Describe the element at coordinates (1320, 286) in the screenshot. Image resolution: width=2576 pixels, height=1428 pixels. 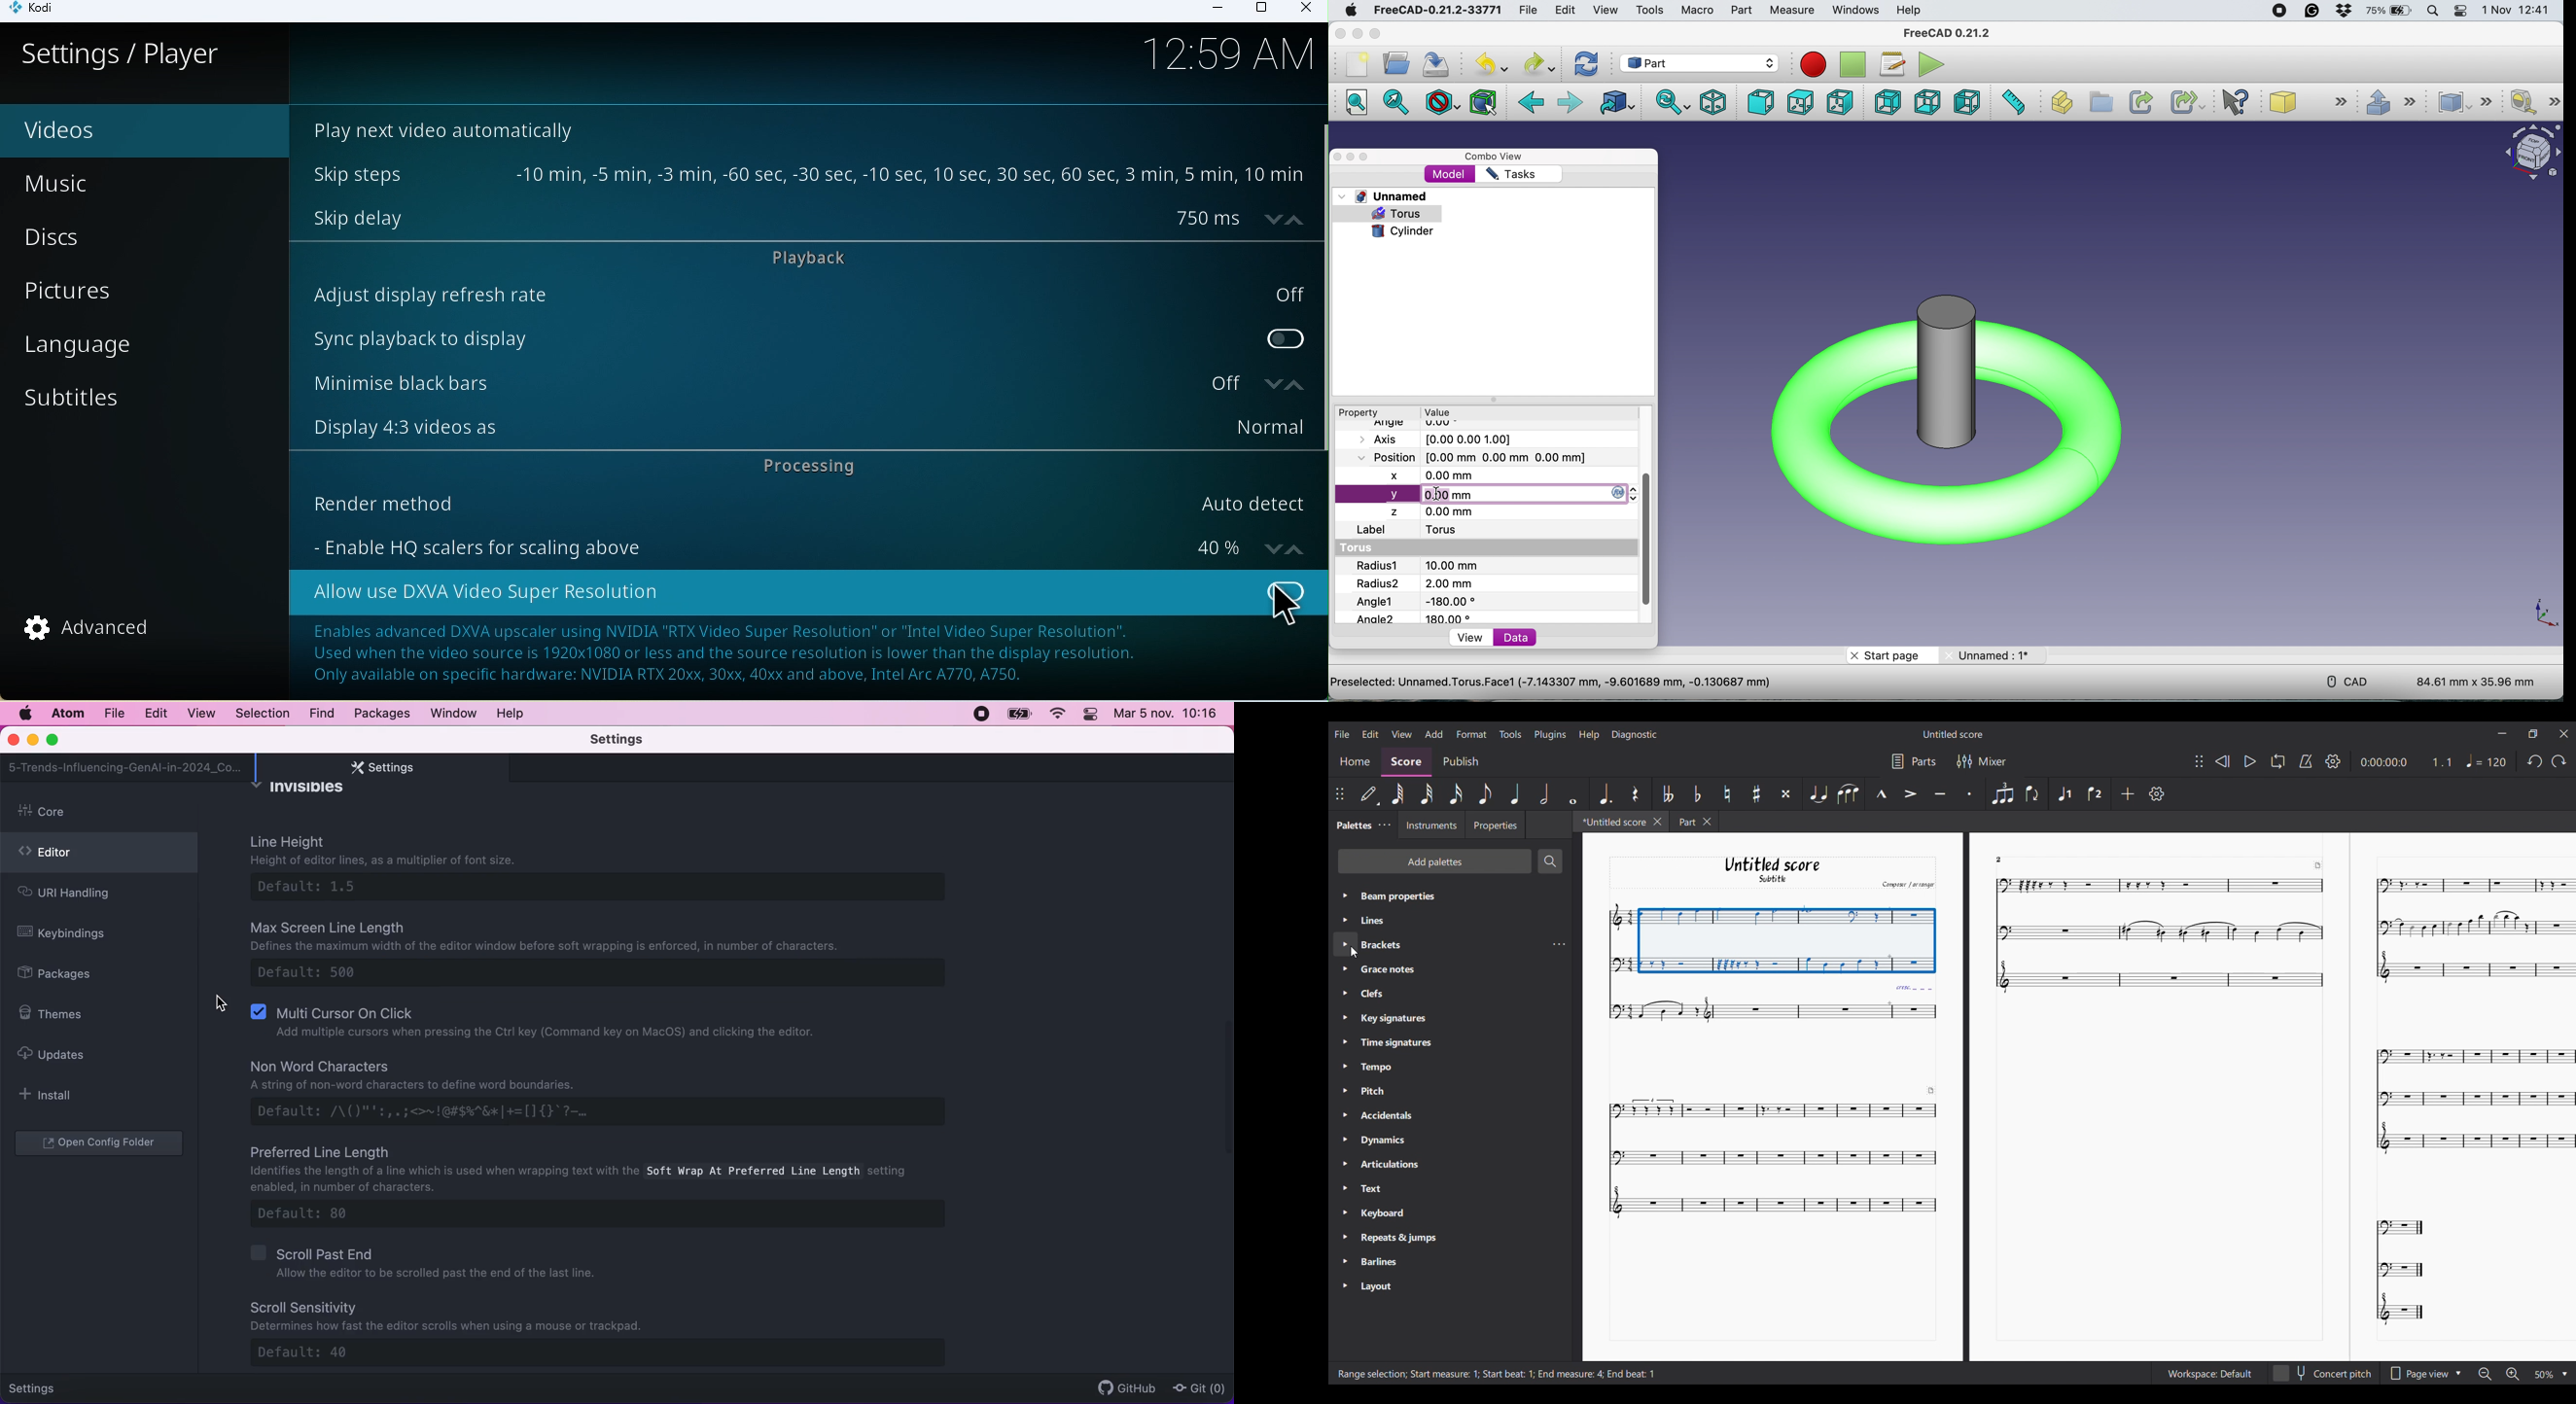
I see `vertical scroll bar` at that location.